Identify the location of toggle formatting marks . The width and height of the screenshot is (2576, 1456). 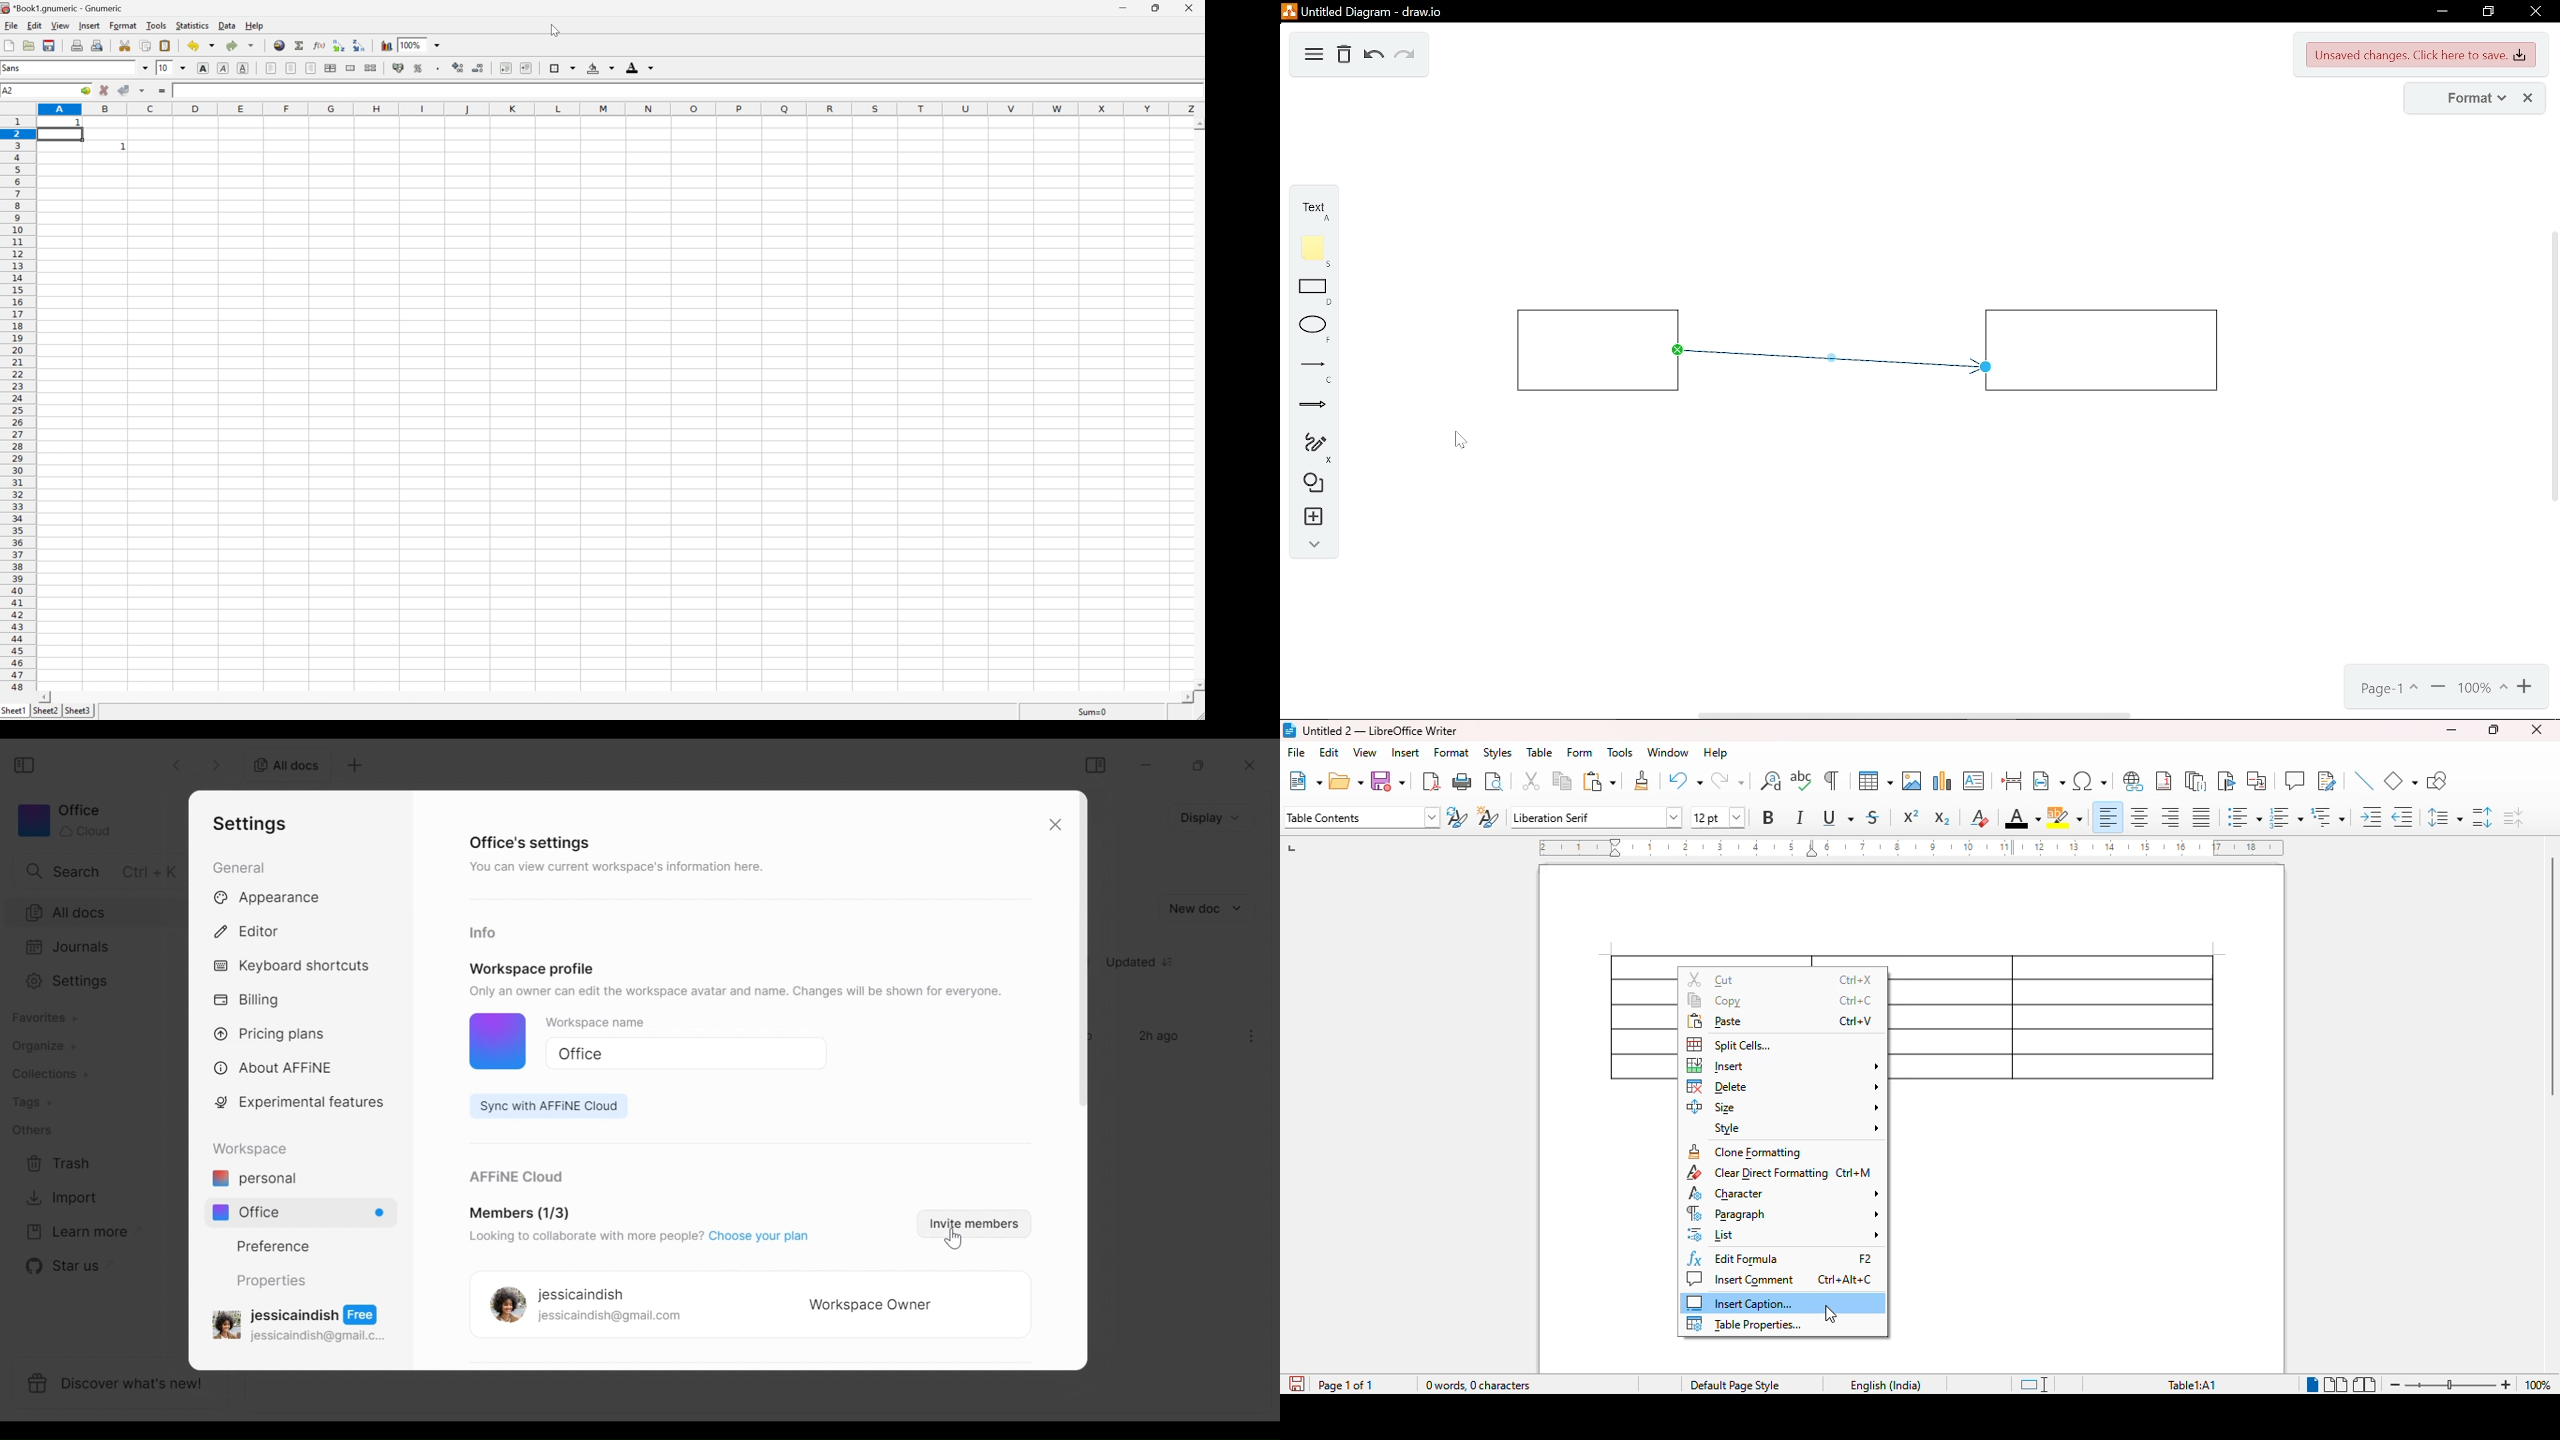
(1831, 780).